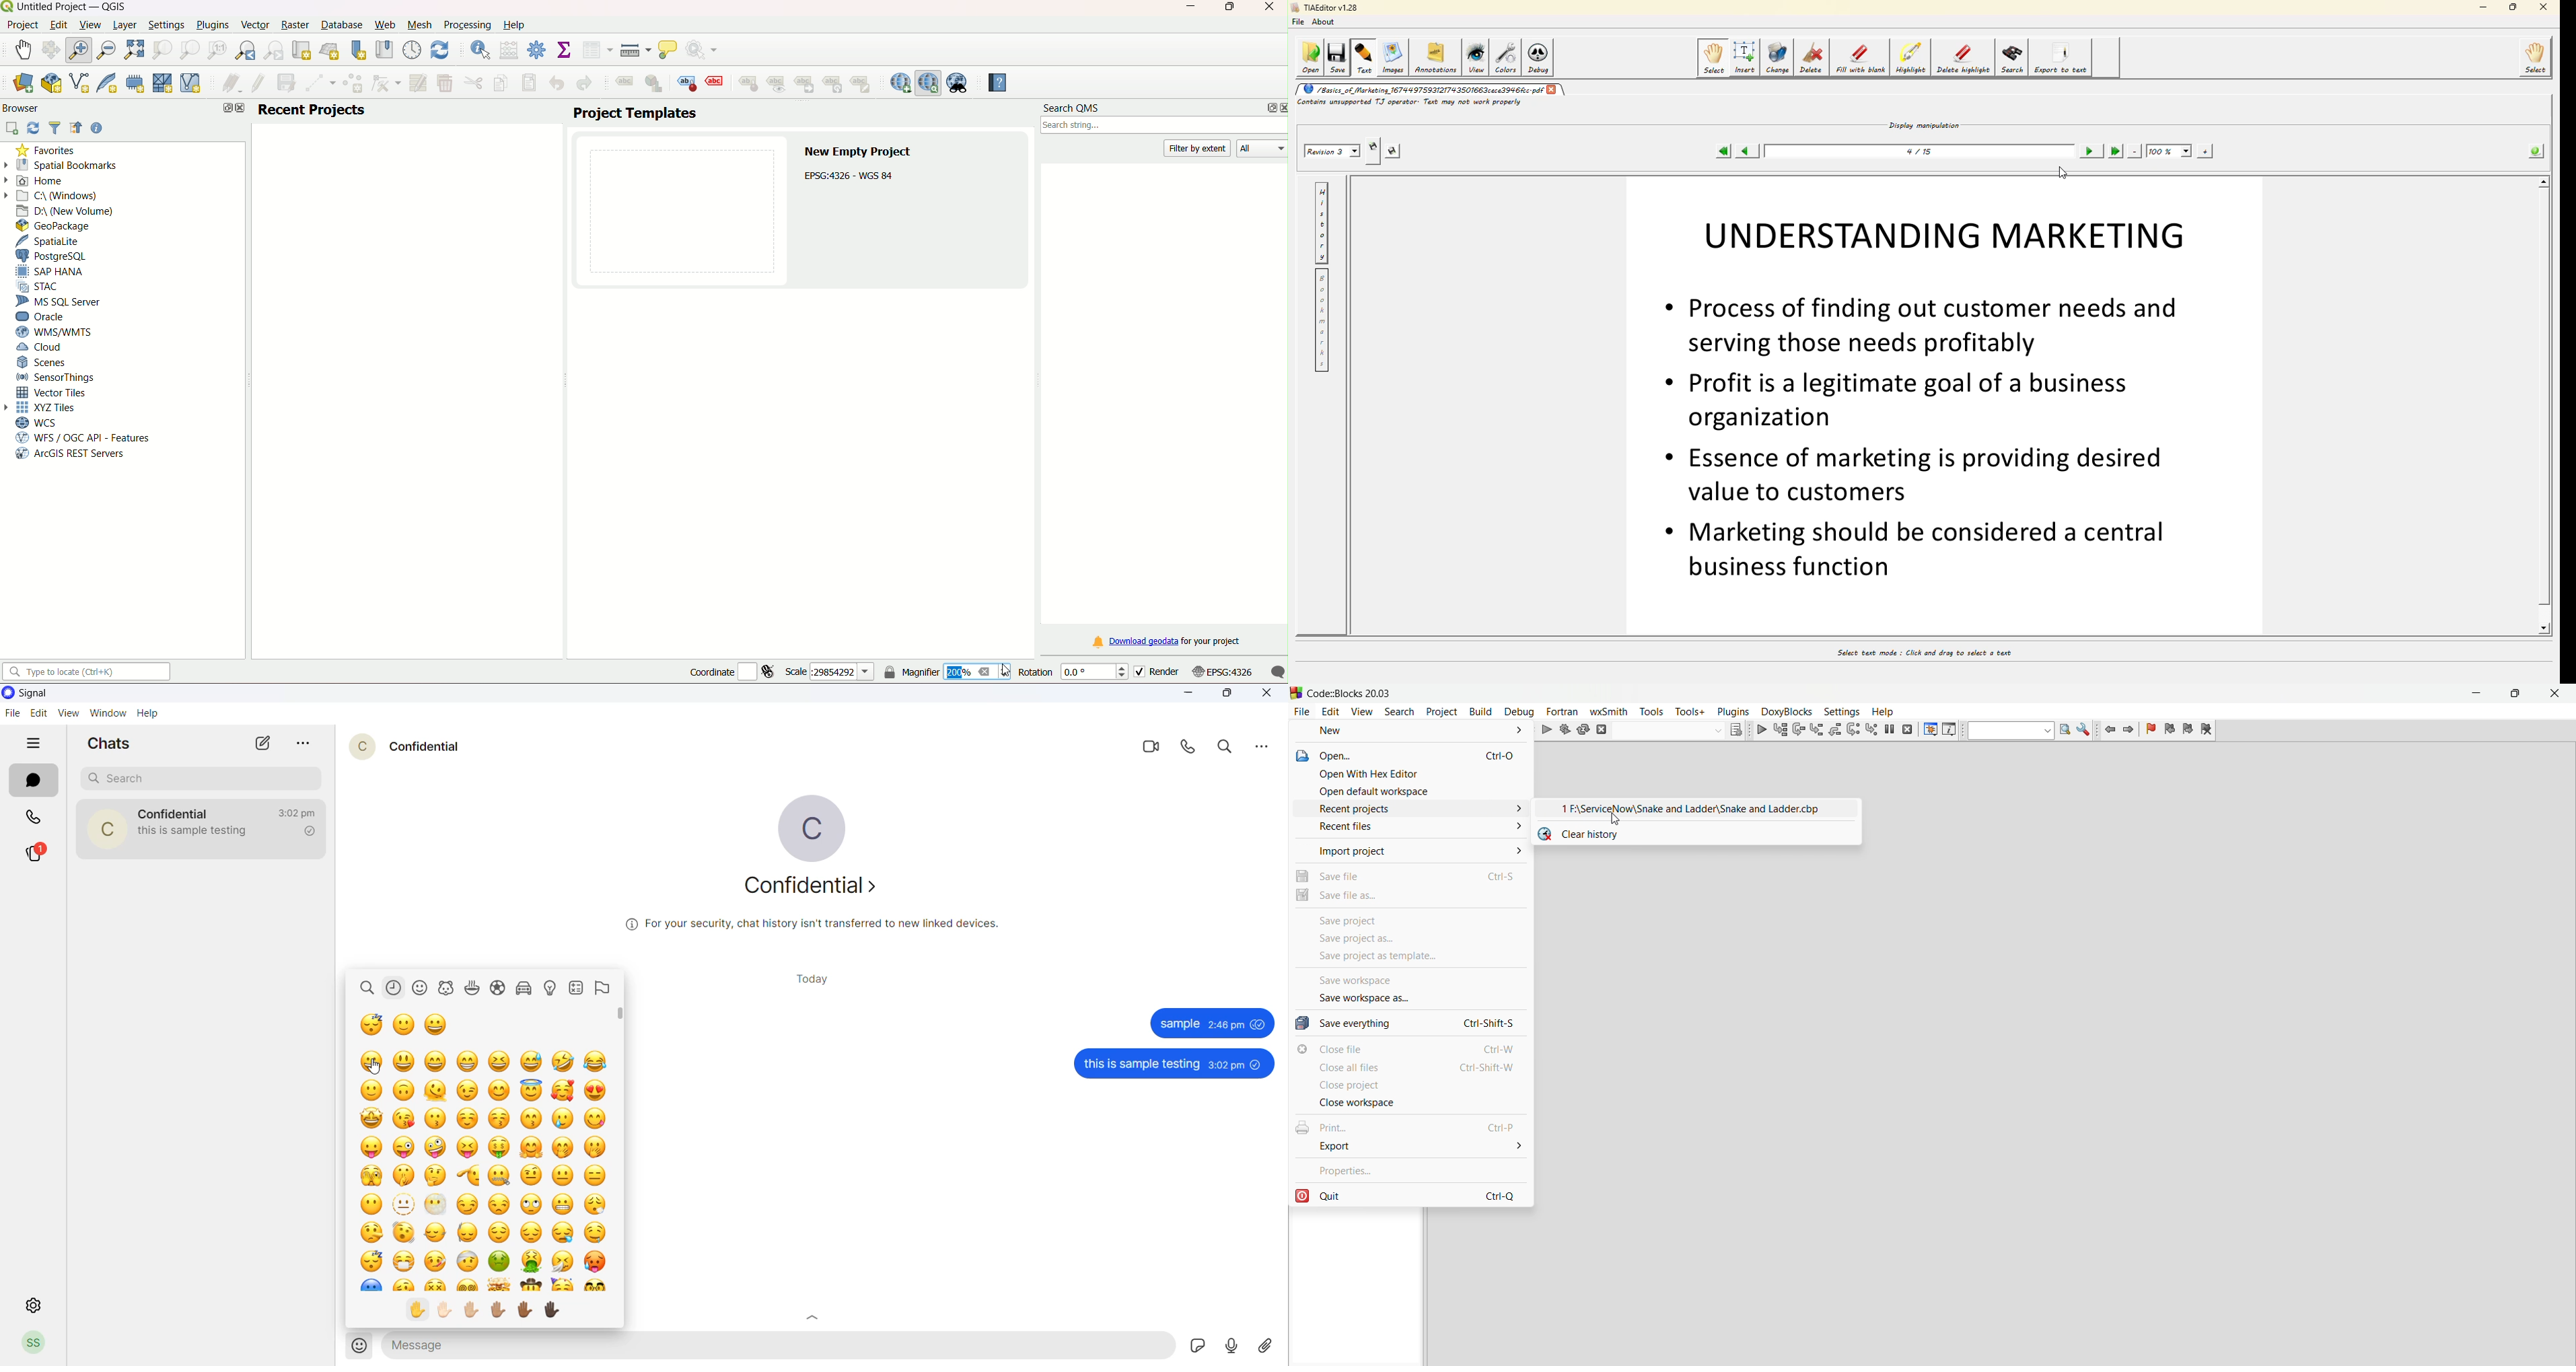 The width and height of the screenshot is (2576, 1372). Describe the element at coordinates (240, 109) in the screenshot. I see `close` at that location.